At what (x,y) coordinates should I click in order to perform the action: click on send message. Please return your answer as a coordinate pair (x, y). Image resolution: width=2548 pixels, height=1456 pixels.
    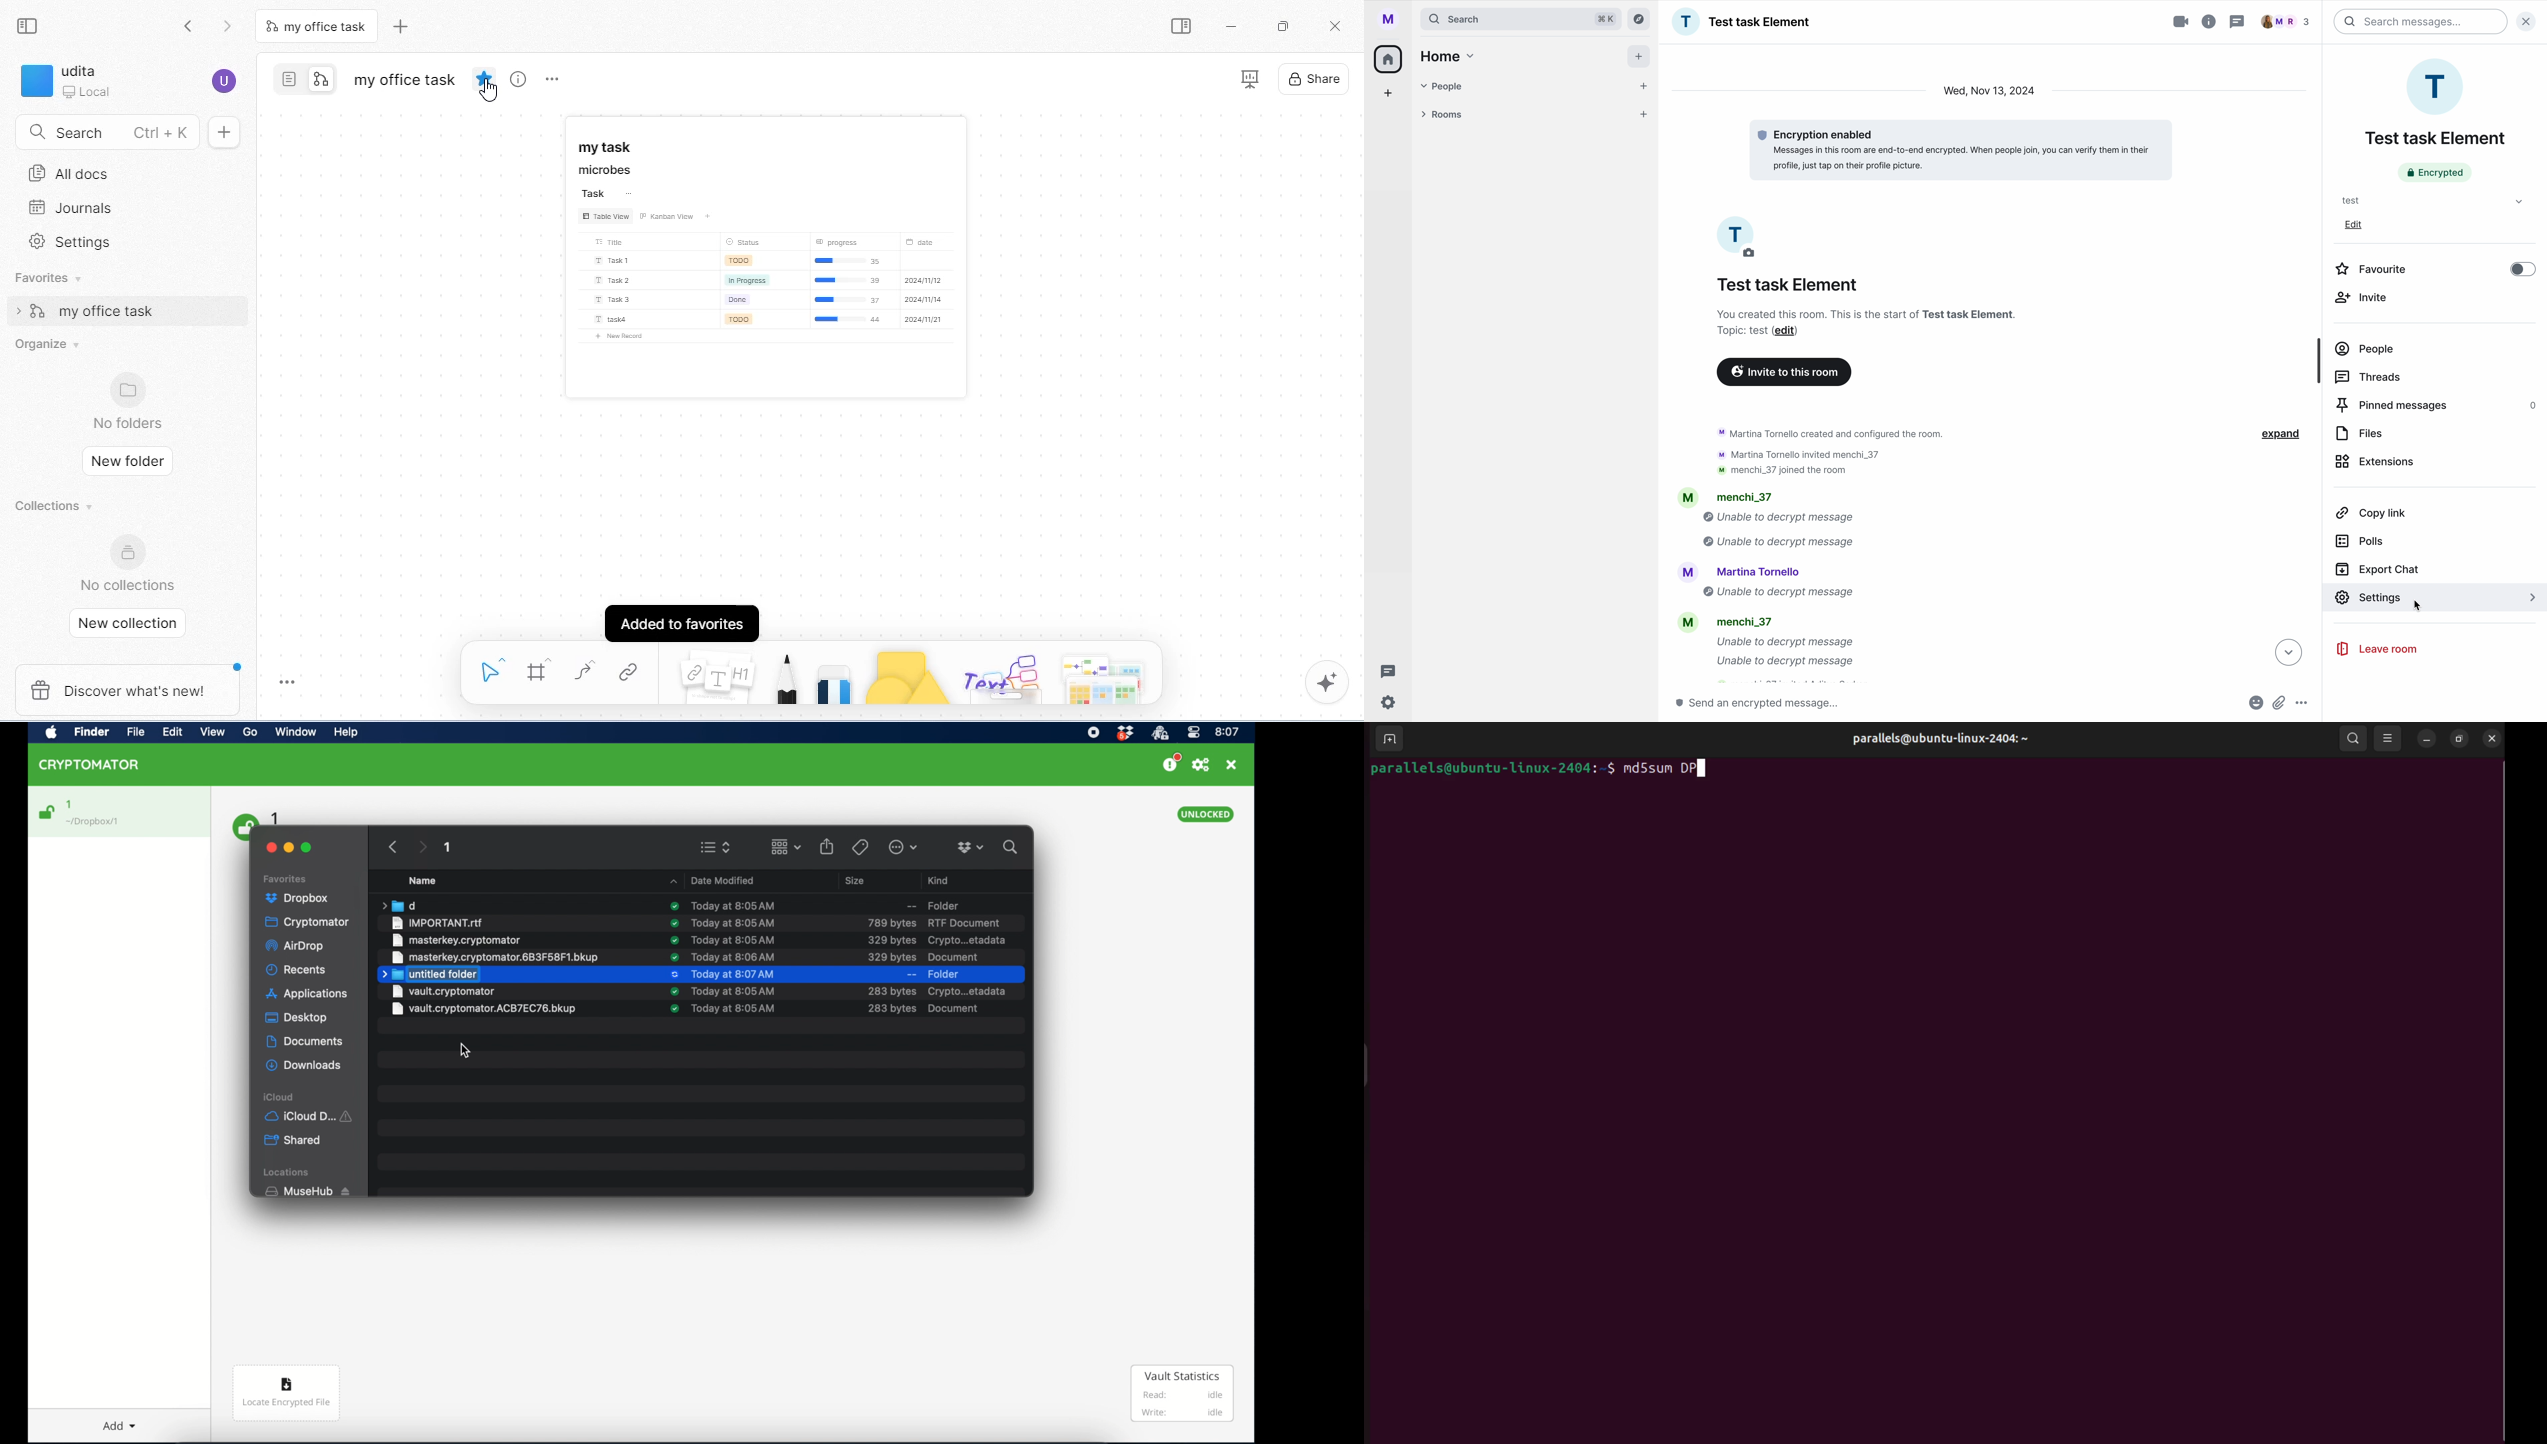
    Looking at the image, I should click on (1763, 703).